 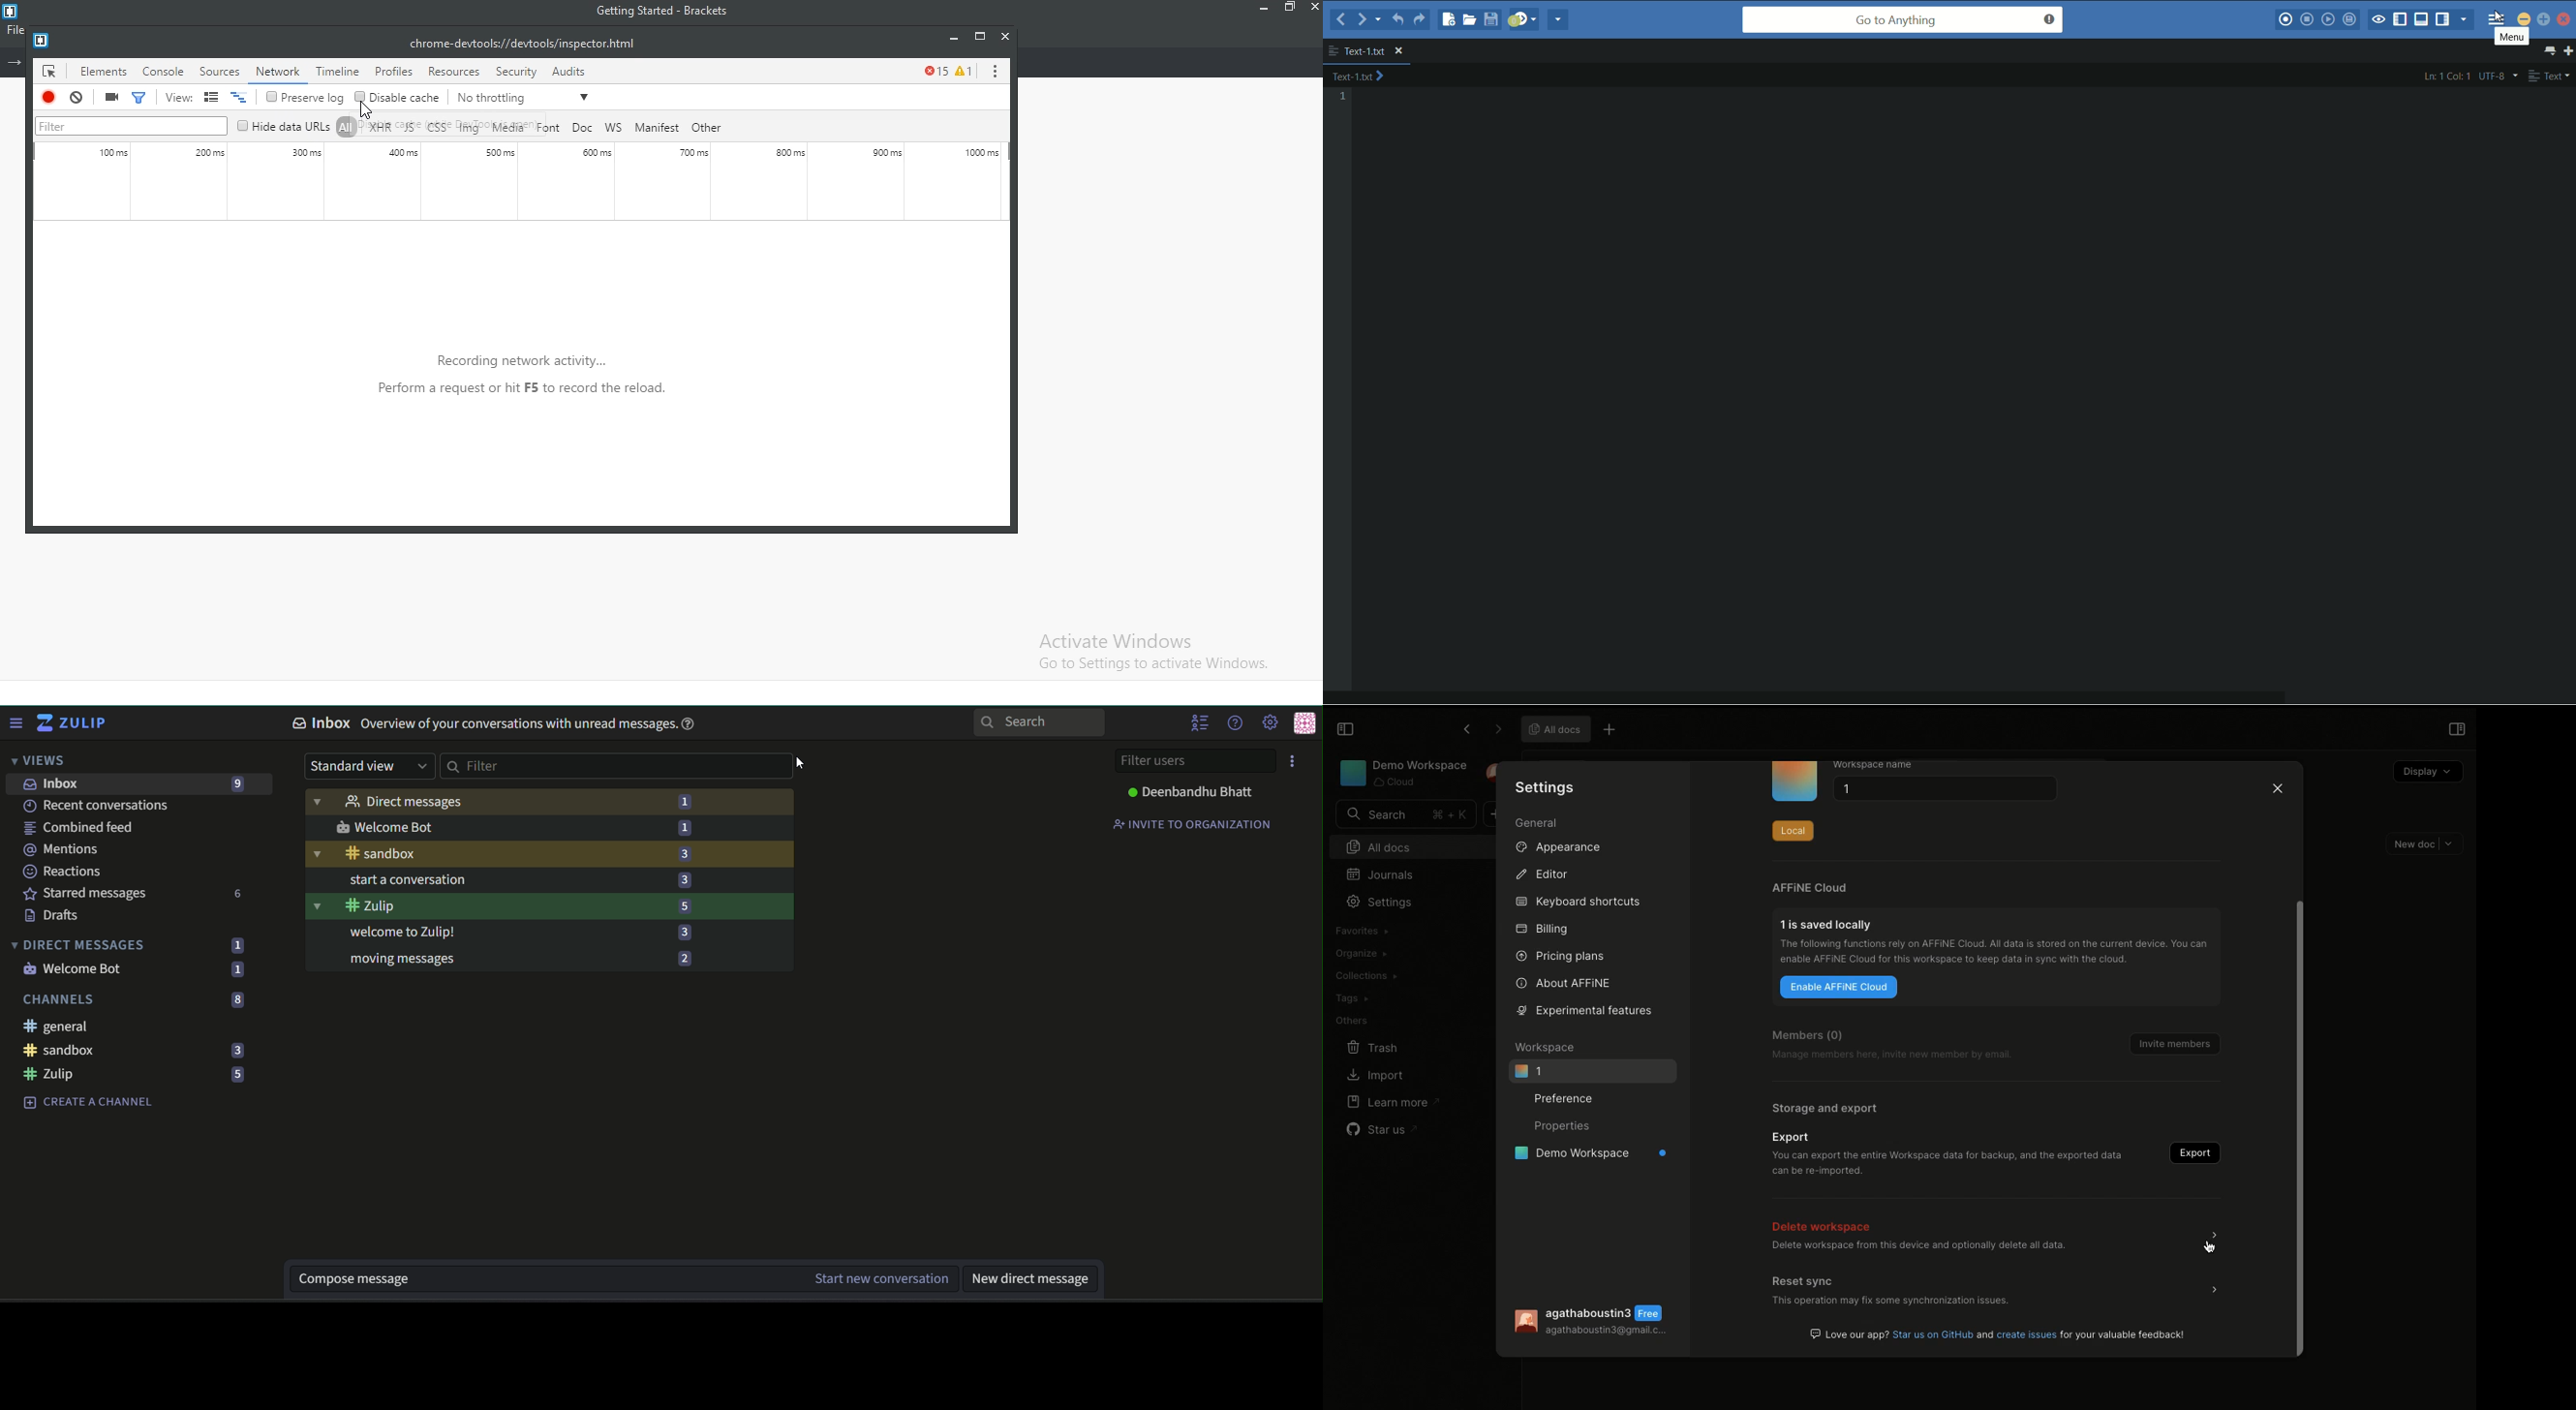 What do you see at coordinates (235, 784) in the screenshot?
I see `number` at bounding box center [235, 784].